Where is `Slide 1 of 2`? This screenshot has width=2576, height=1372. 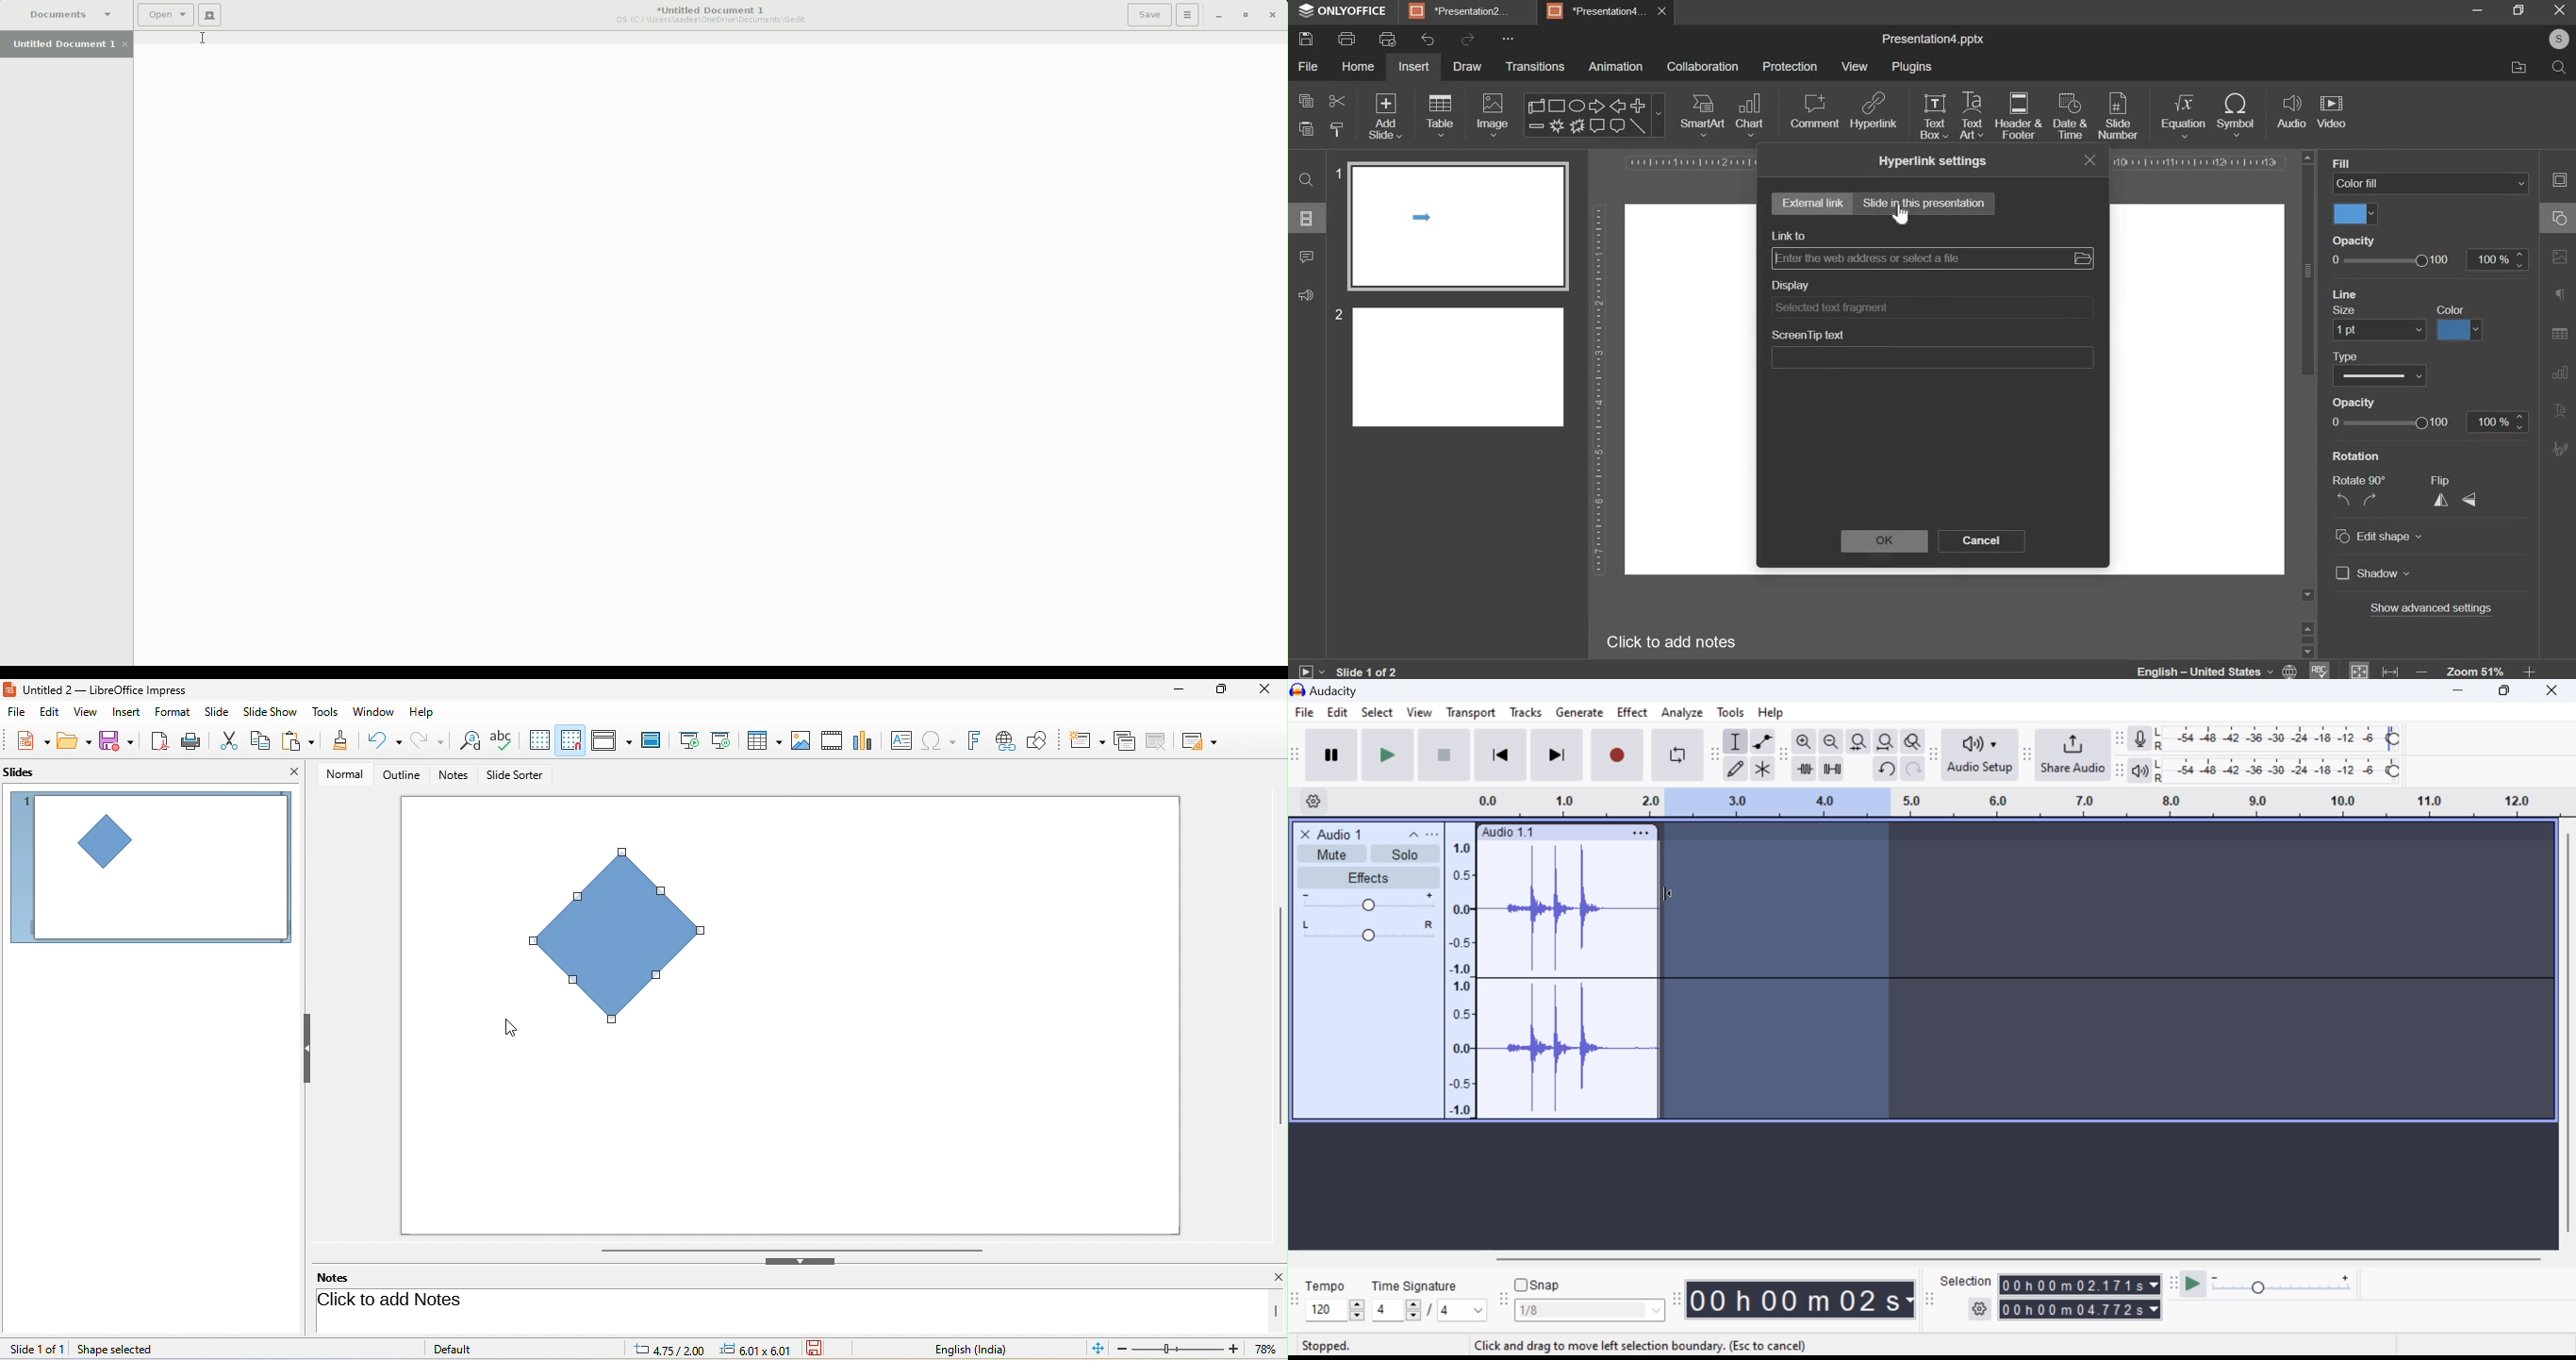 Slide 1 of 2 is located at coordinates (1374, 669).